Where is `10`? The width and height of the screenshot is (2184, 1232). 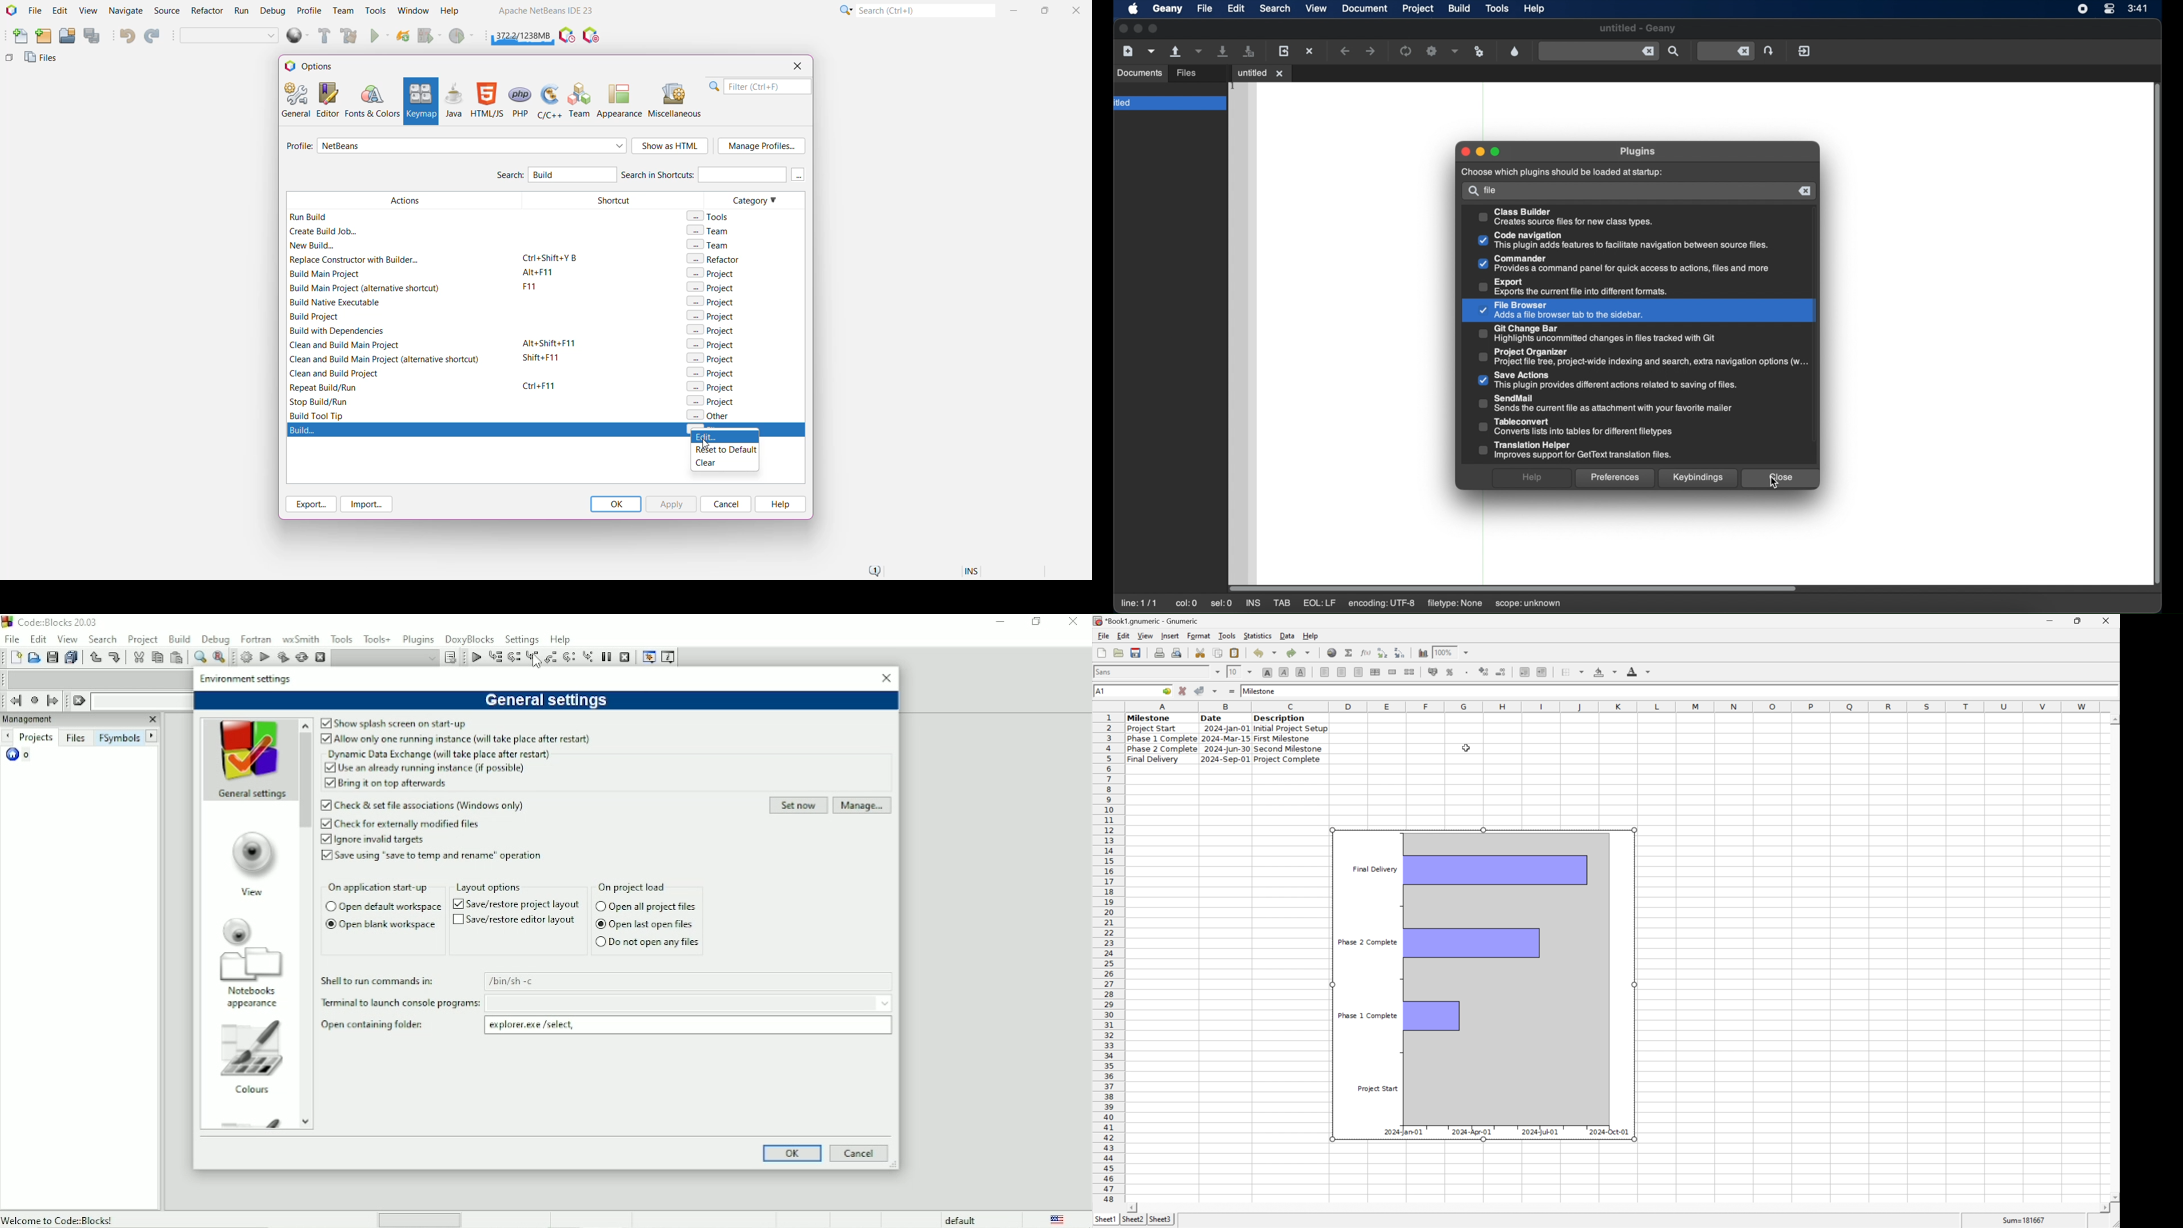 10 is located at coordinates (1232, 671).